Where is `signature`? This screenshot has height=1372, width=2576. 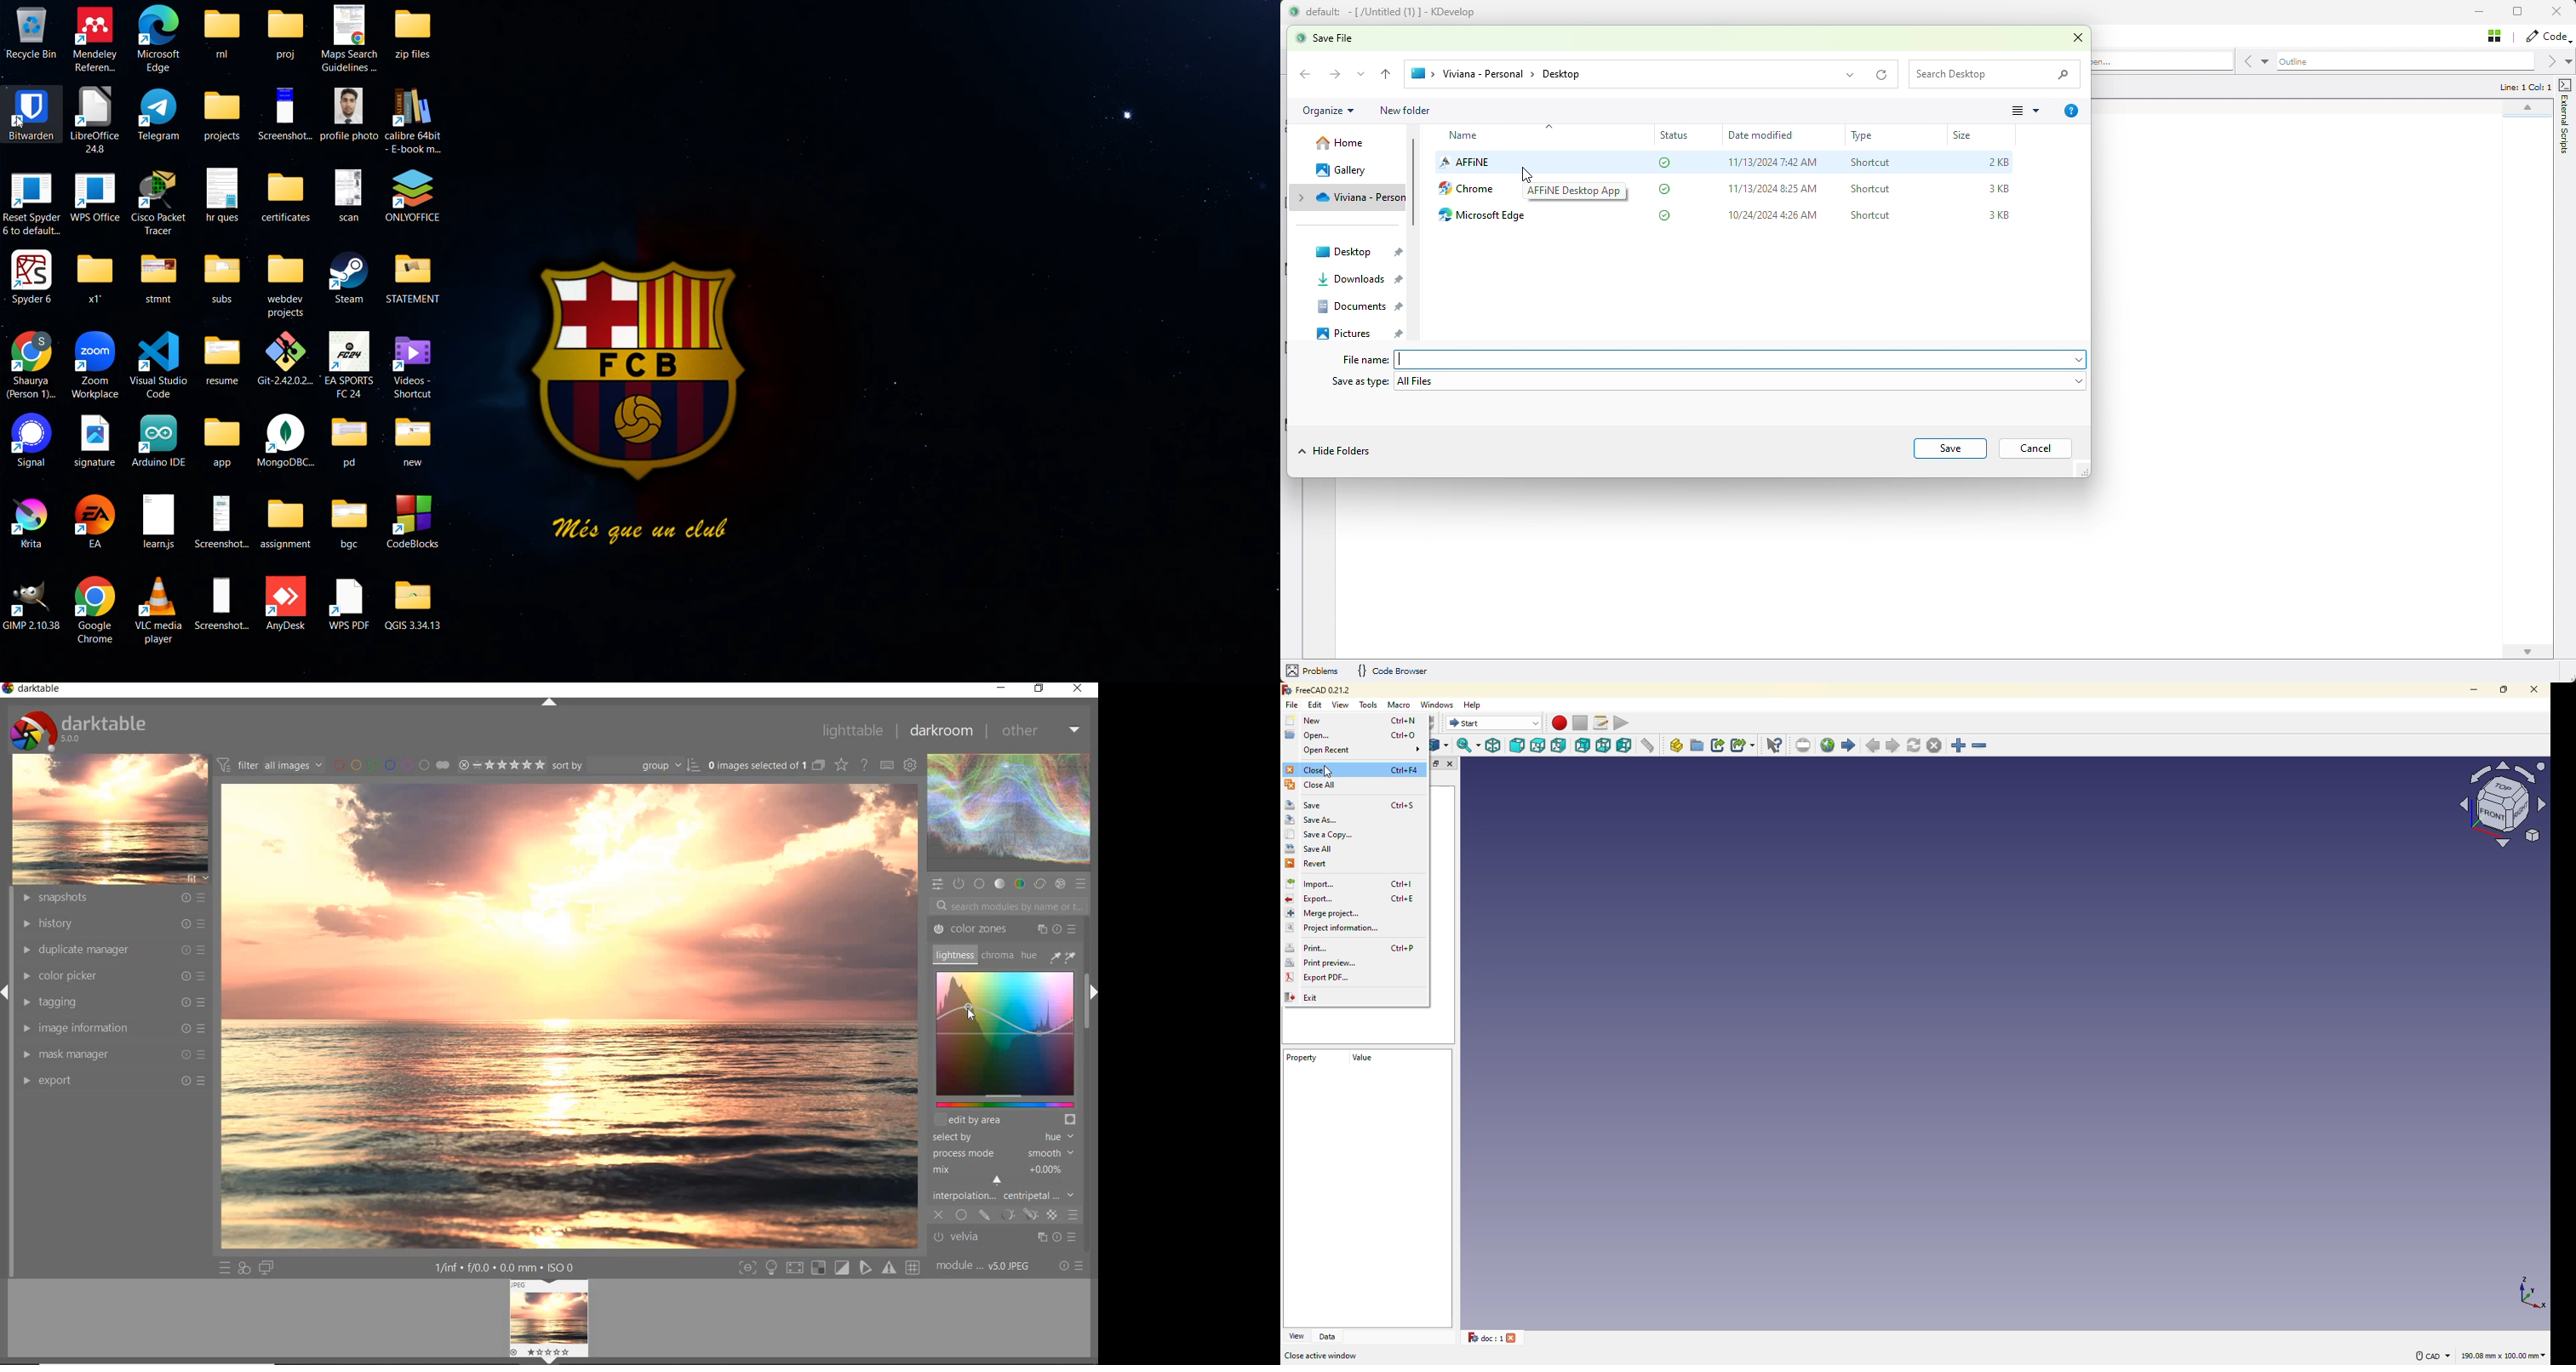 signature is located at coordinates (94, 440).